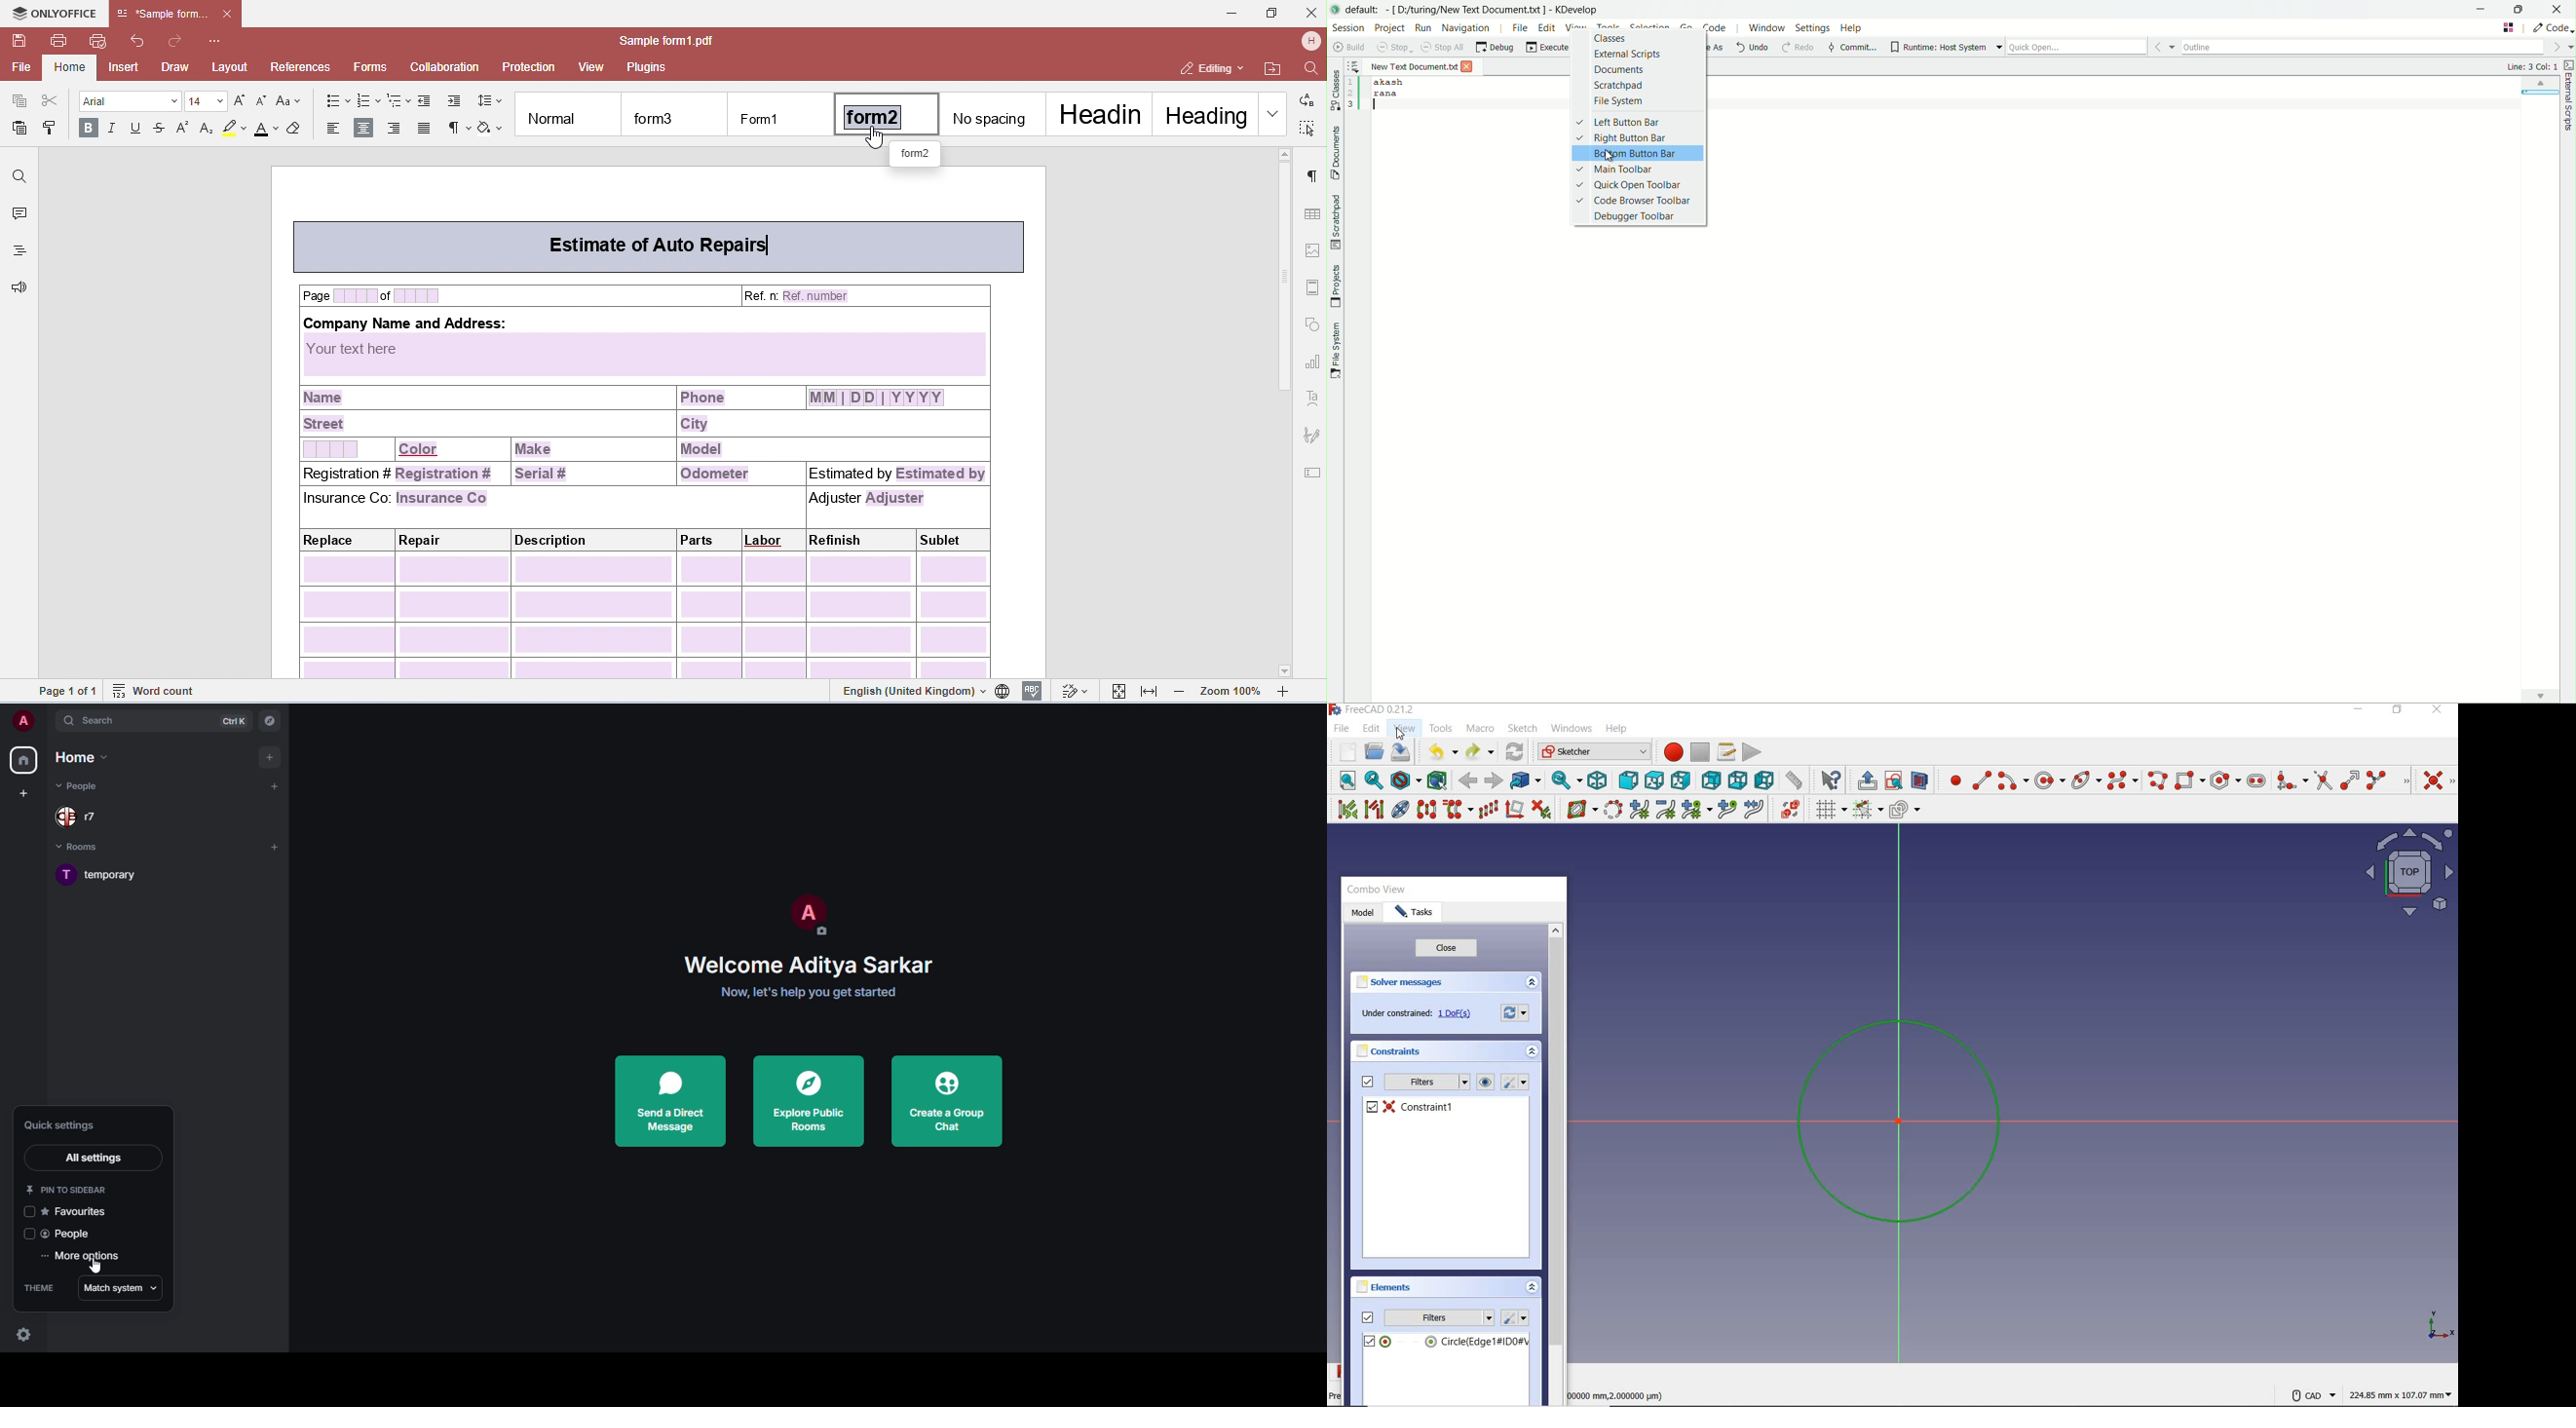 The width and height of the screenshot is (2576, 1428). I want to click on switch between workbenches, so click(1592, 751).